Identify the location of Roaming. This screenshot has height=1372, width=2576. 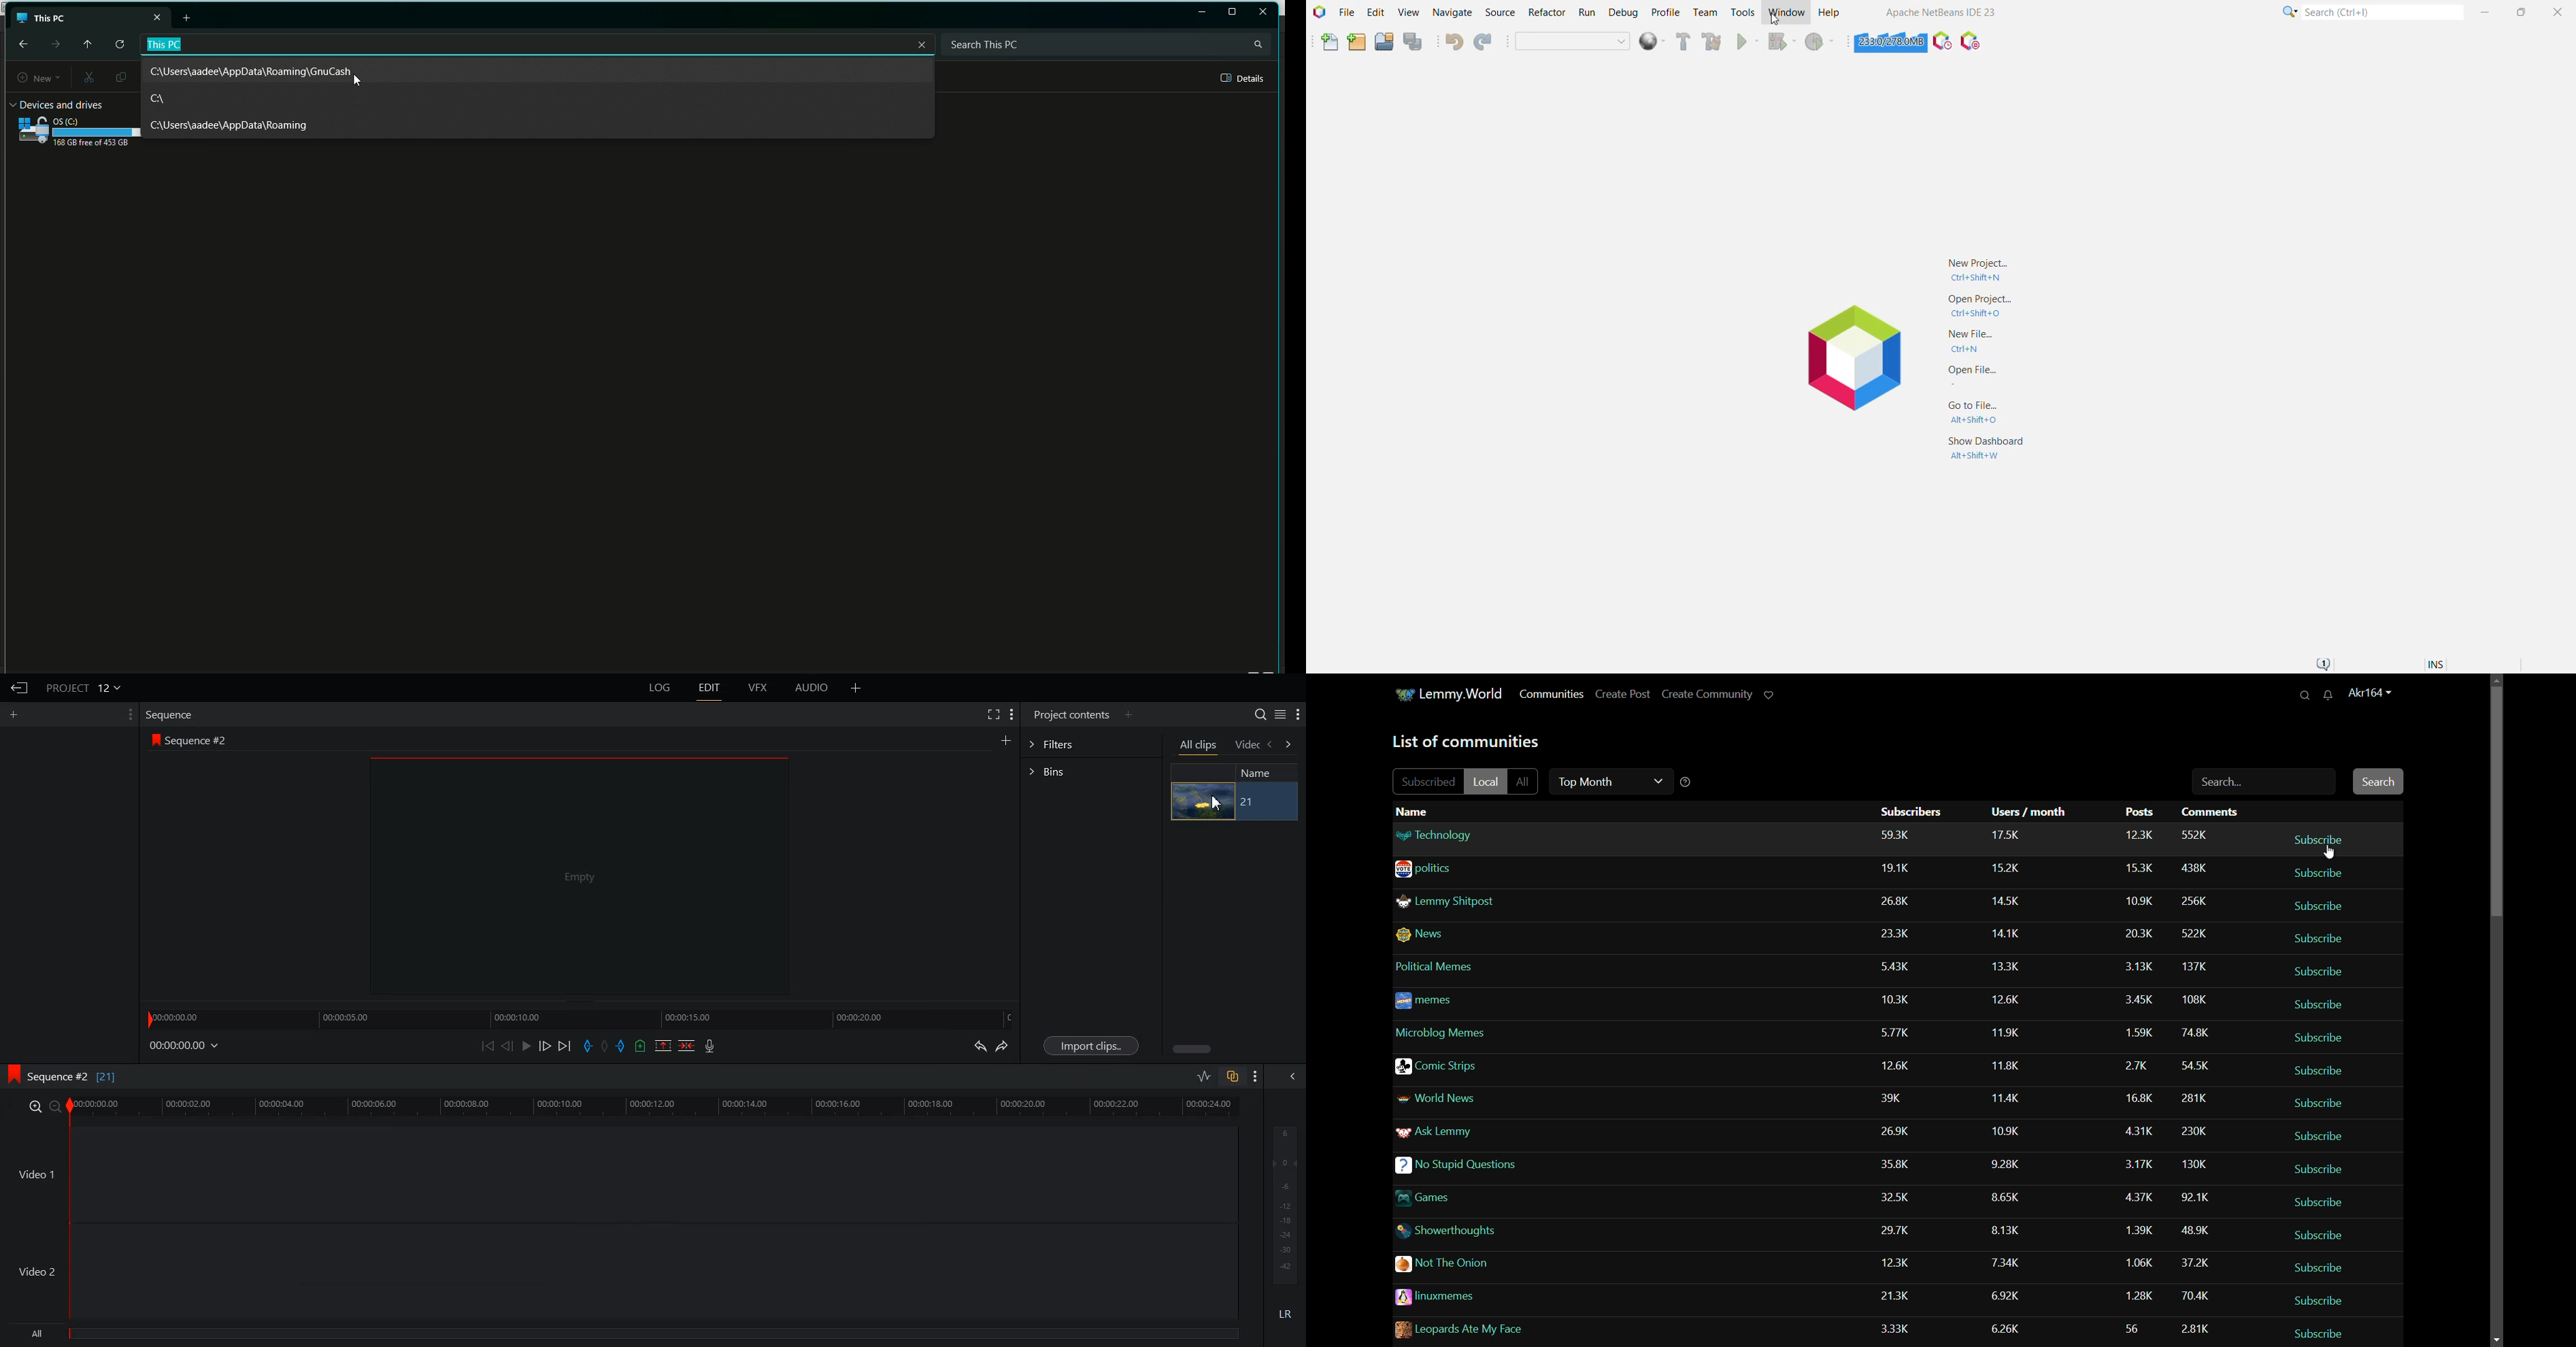
(228, 126).